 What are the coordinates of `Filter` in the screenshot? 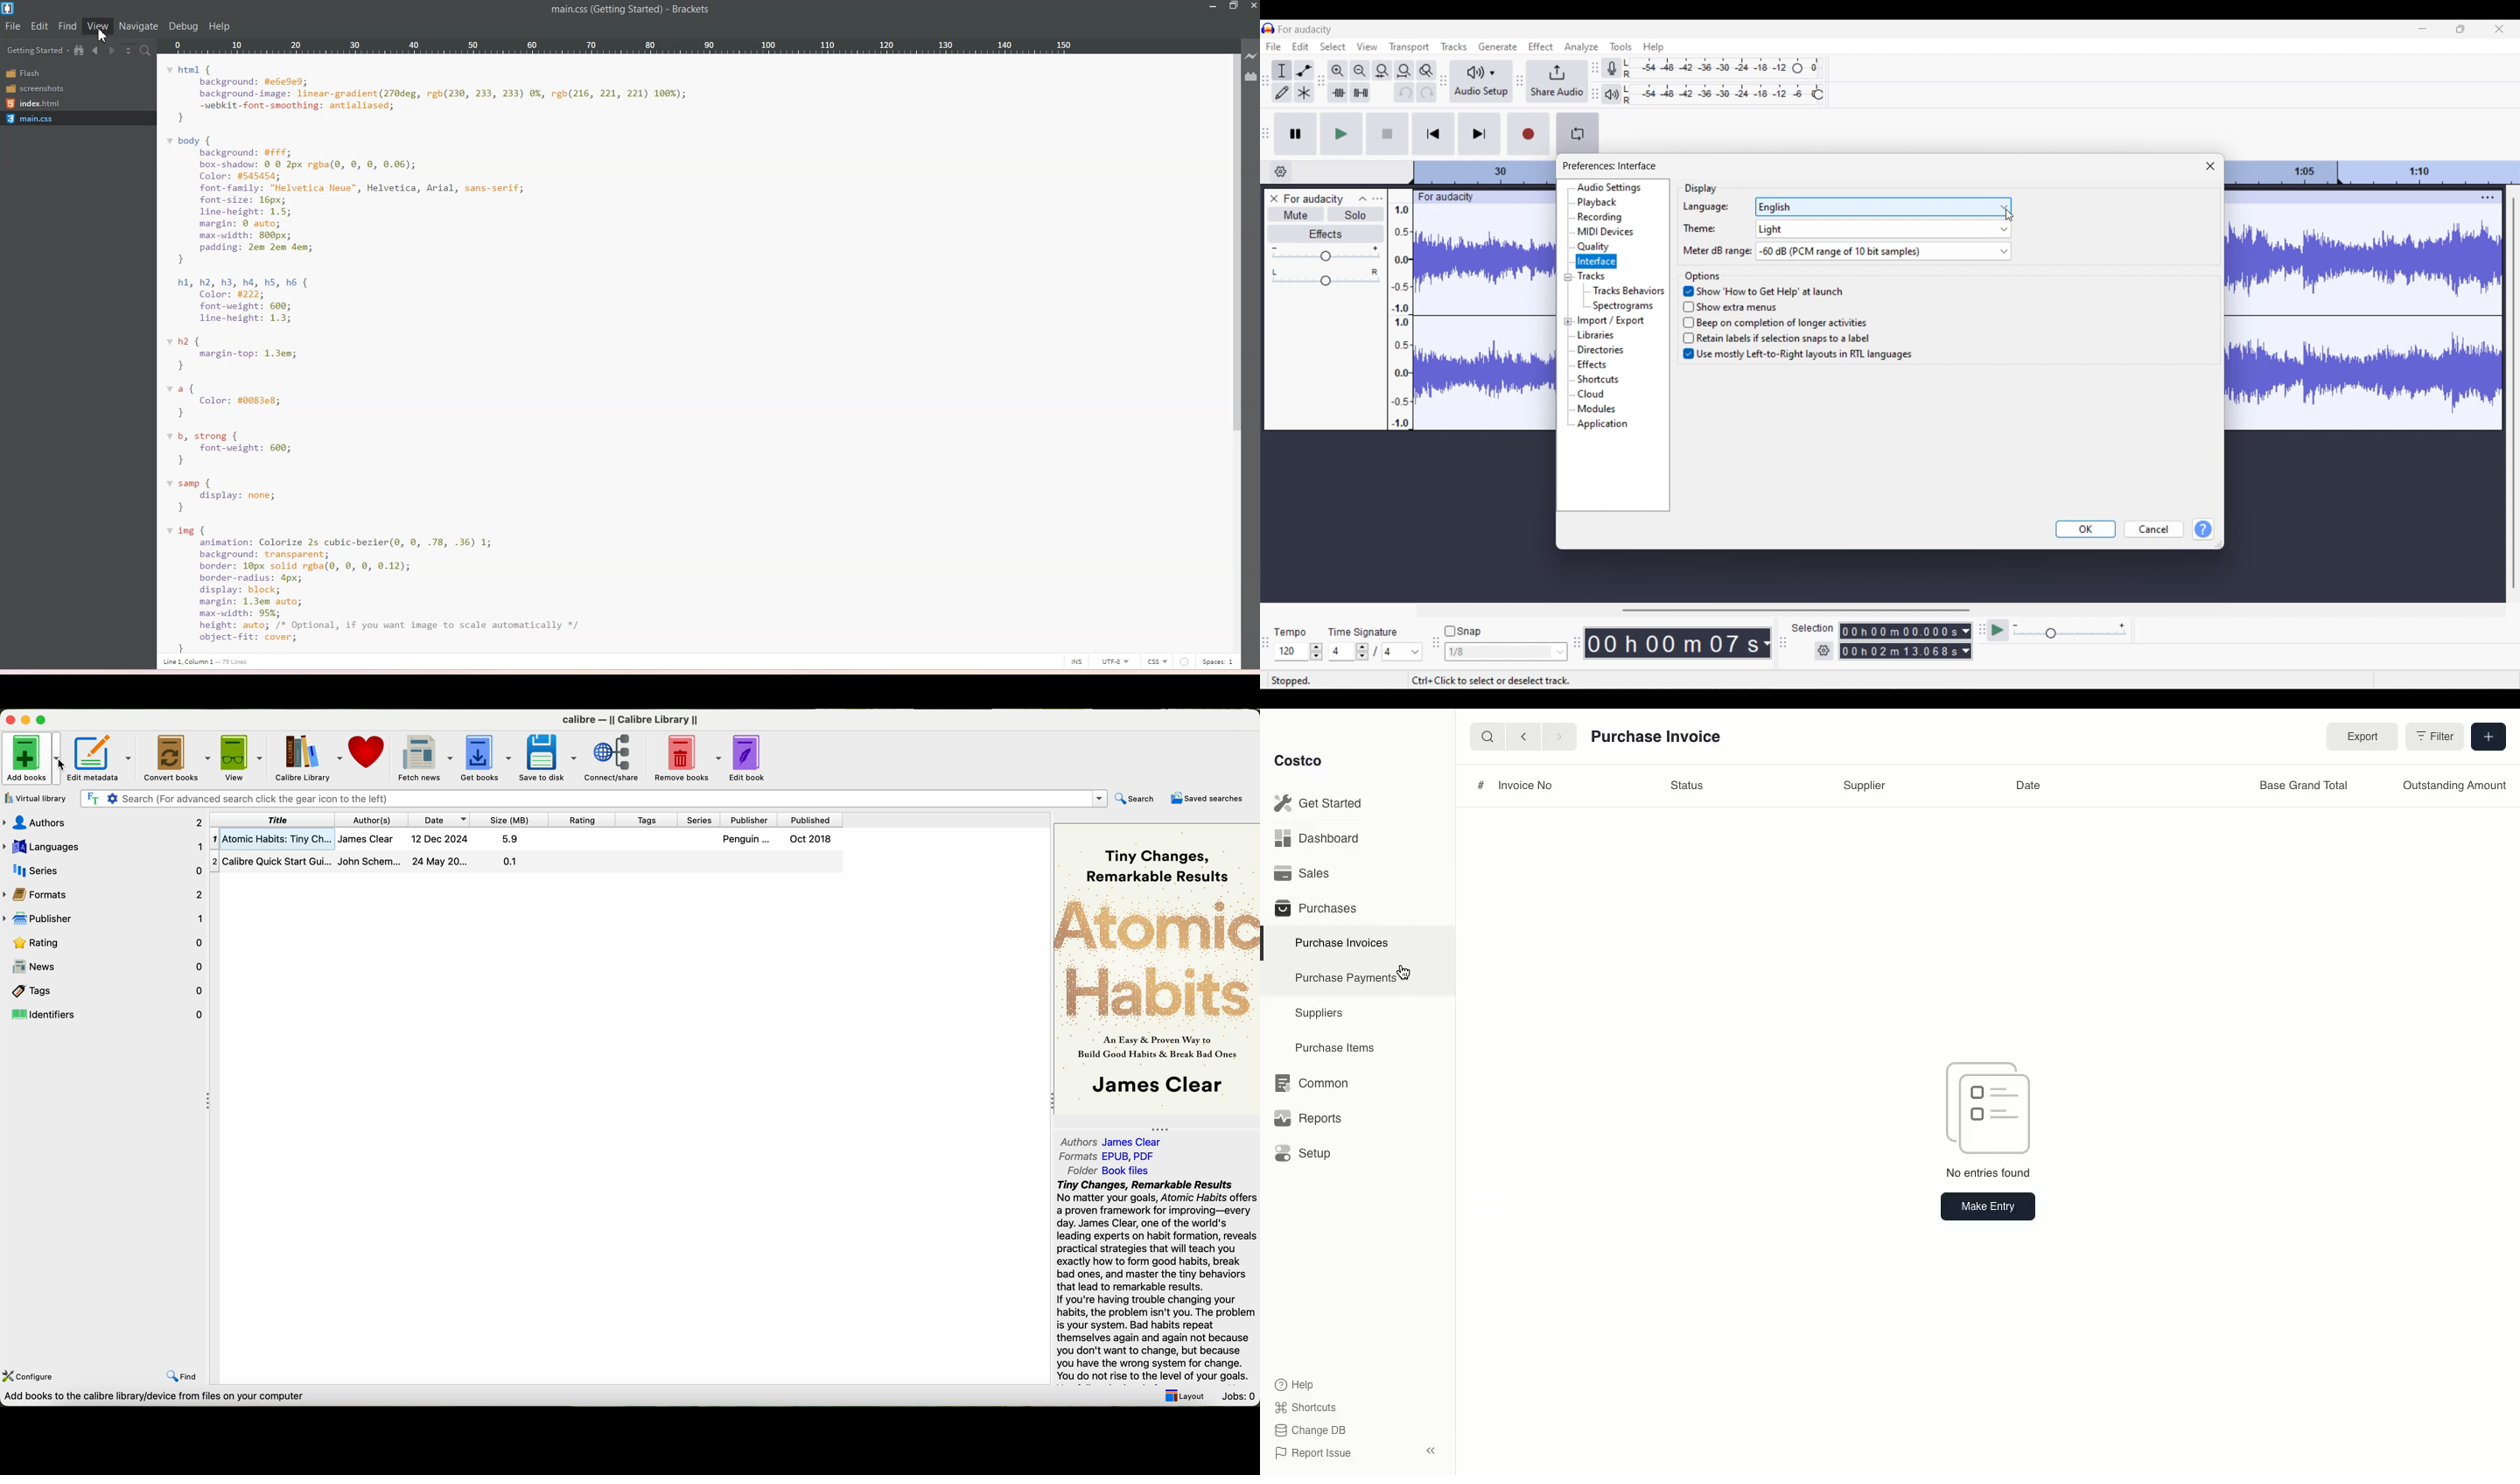 It's located at (2433, 739).